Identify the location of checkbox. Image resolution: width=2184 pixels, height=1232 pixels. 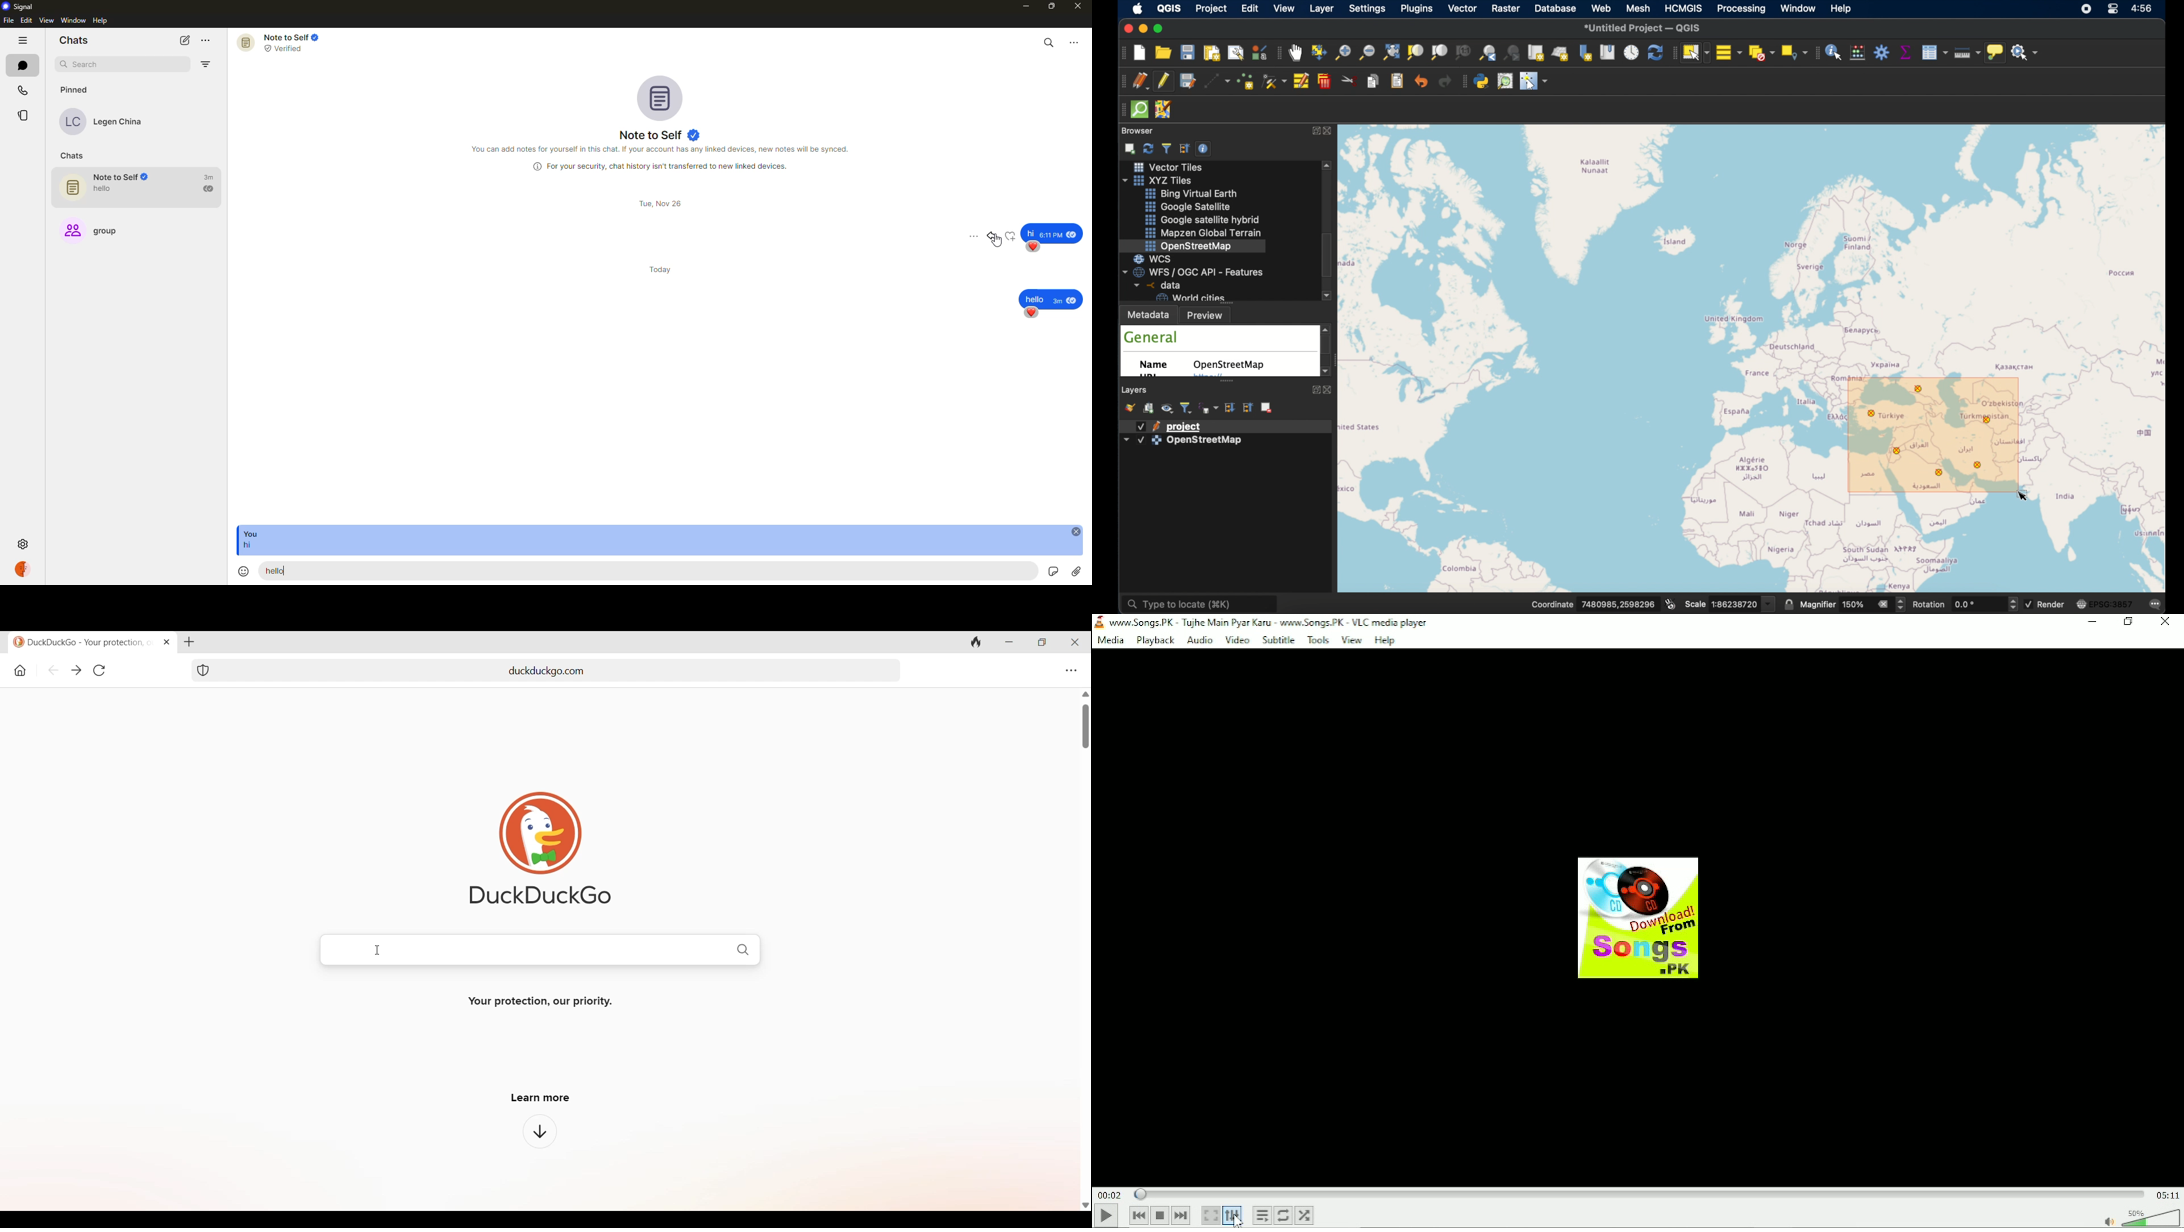
(1141, 441).